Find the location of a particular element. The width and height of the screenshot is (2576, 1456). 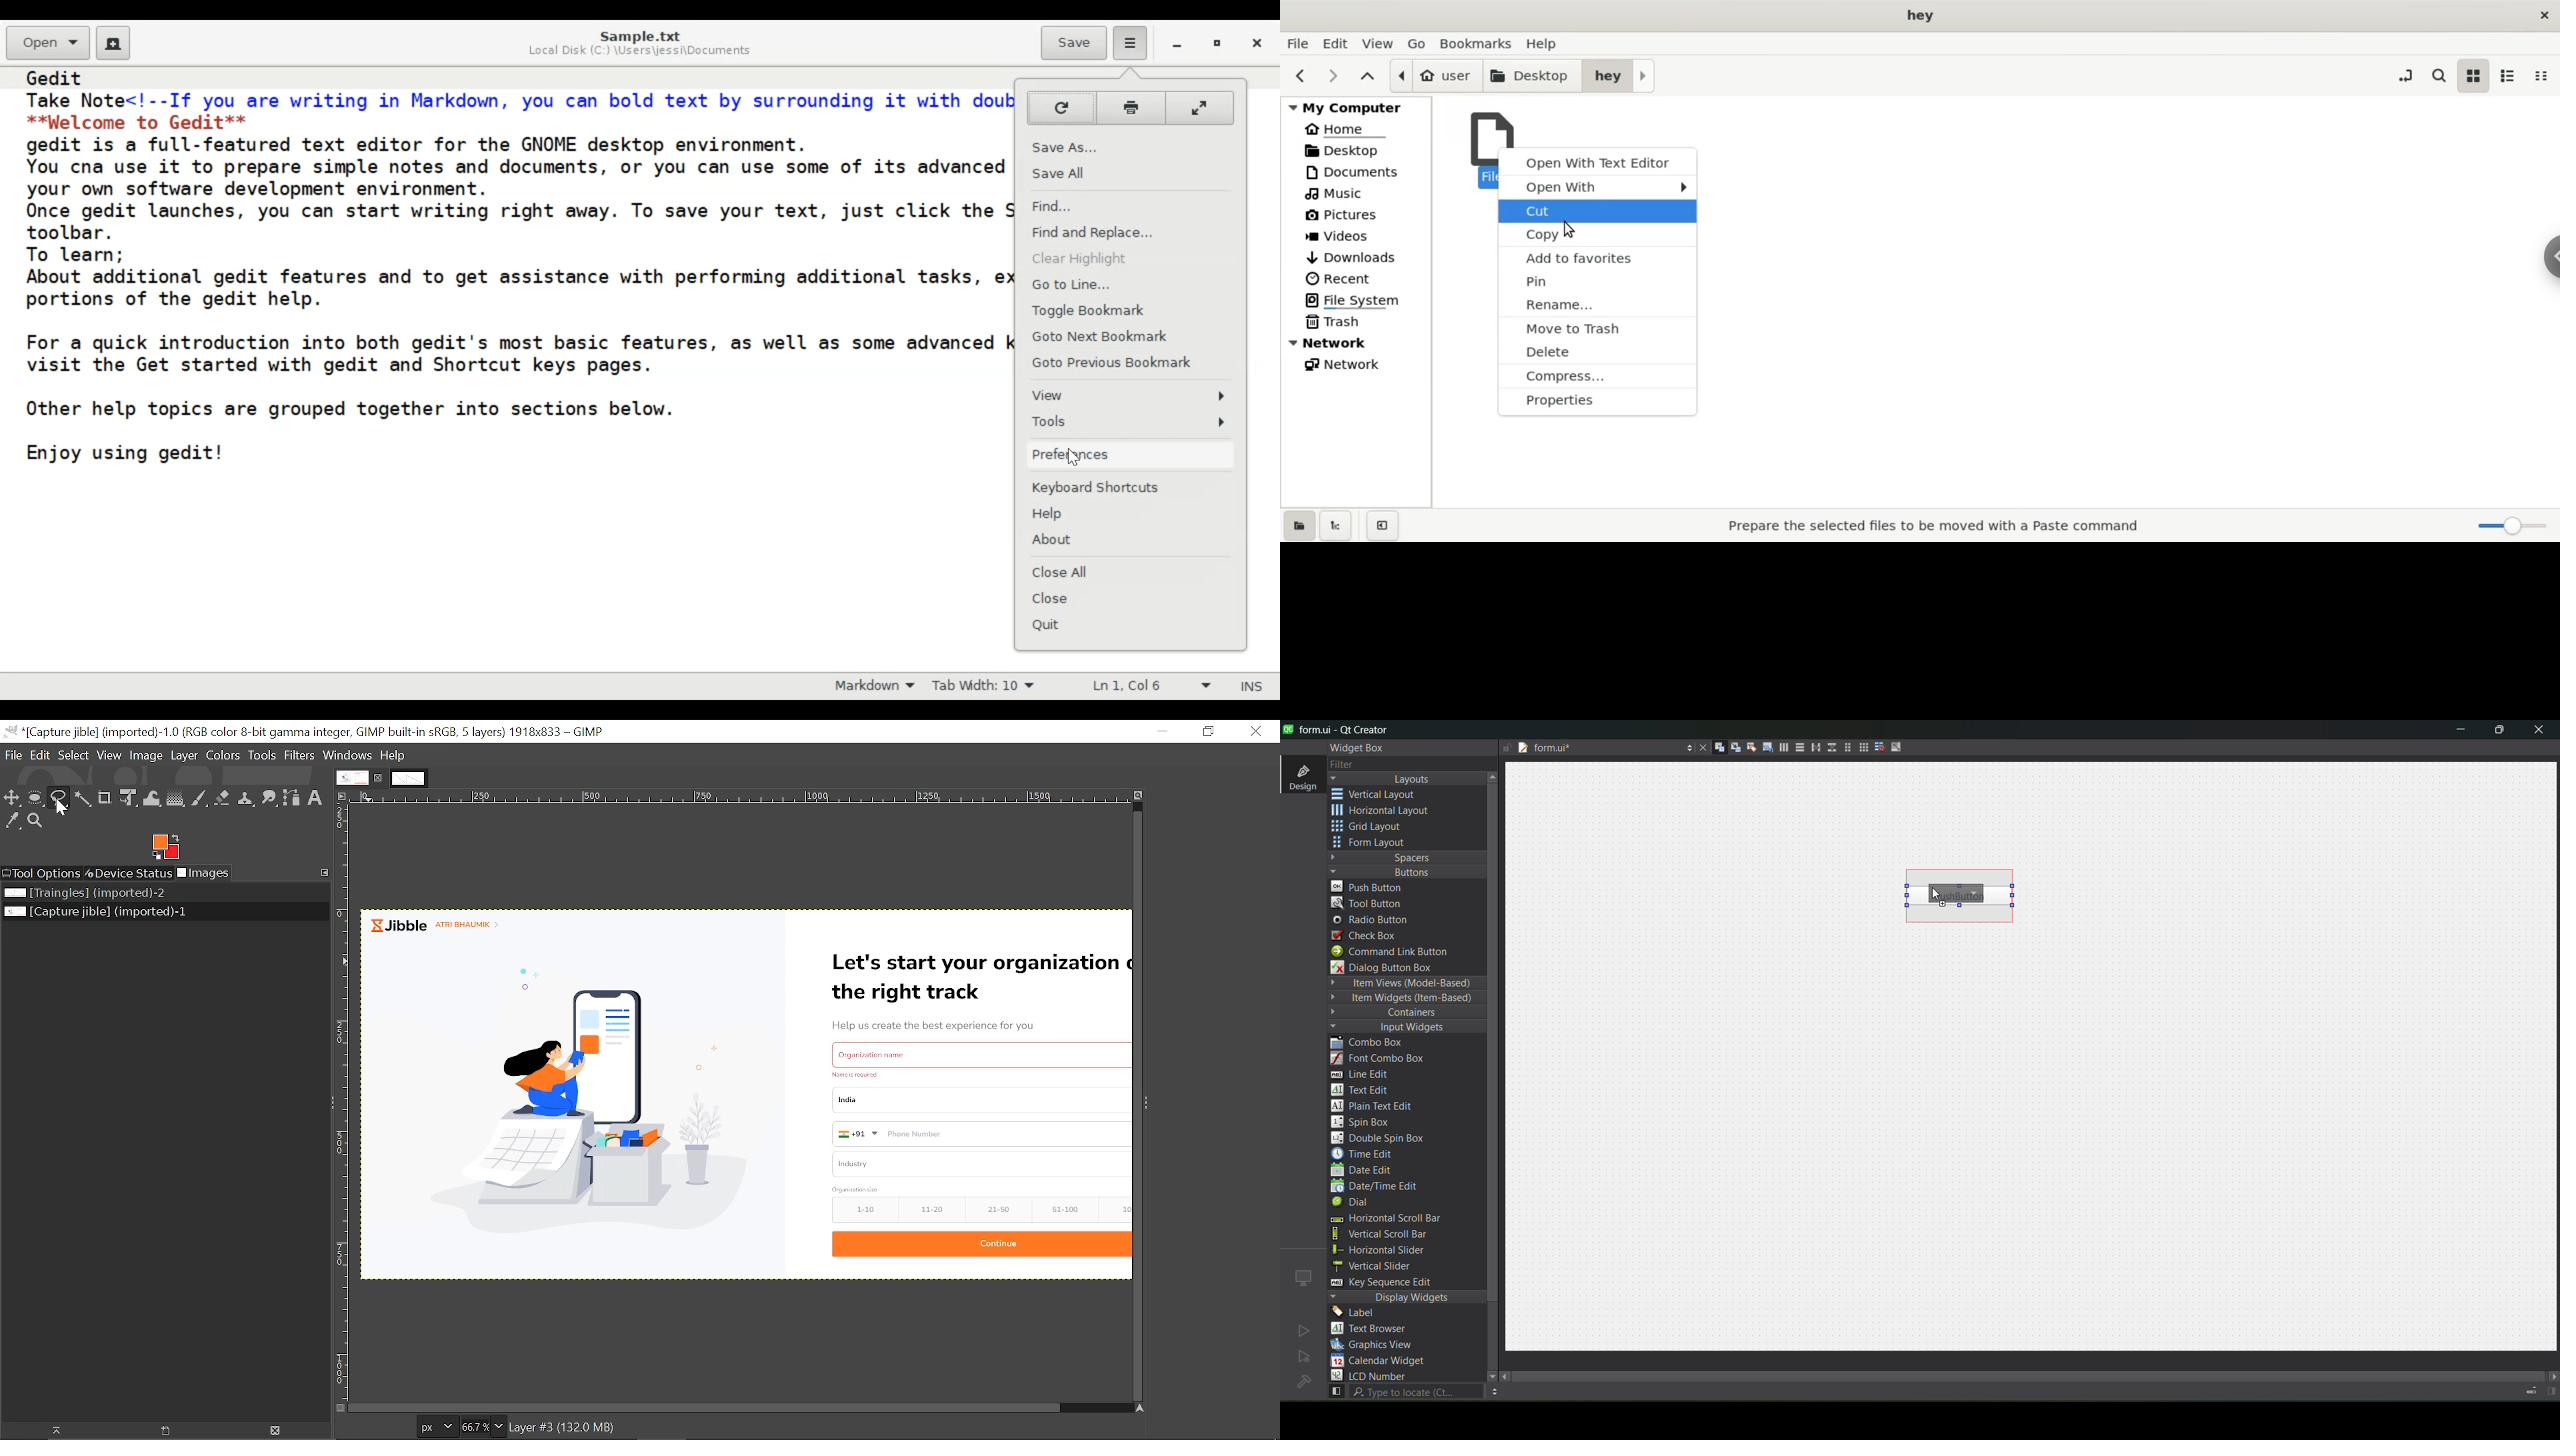

music is located at coordinates (1361, 192).